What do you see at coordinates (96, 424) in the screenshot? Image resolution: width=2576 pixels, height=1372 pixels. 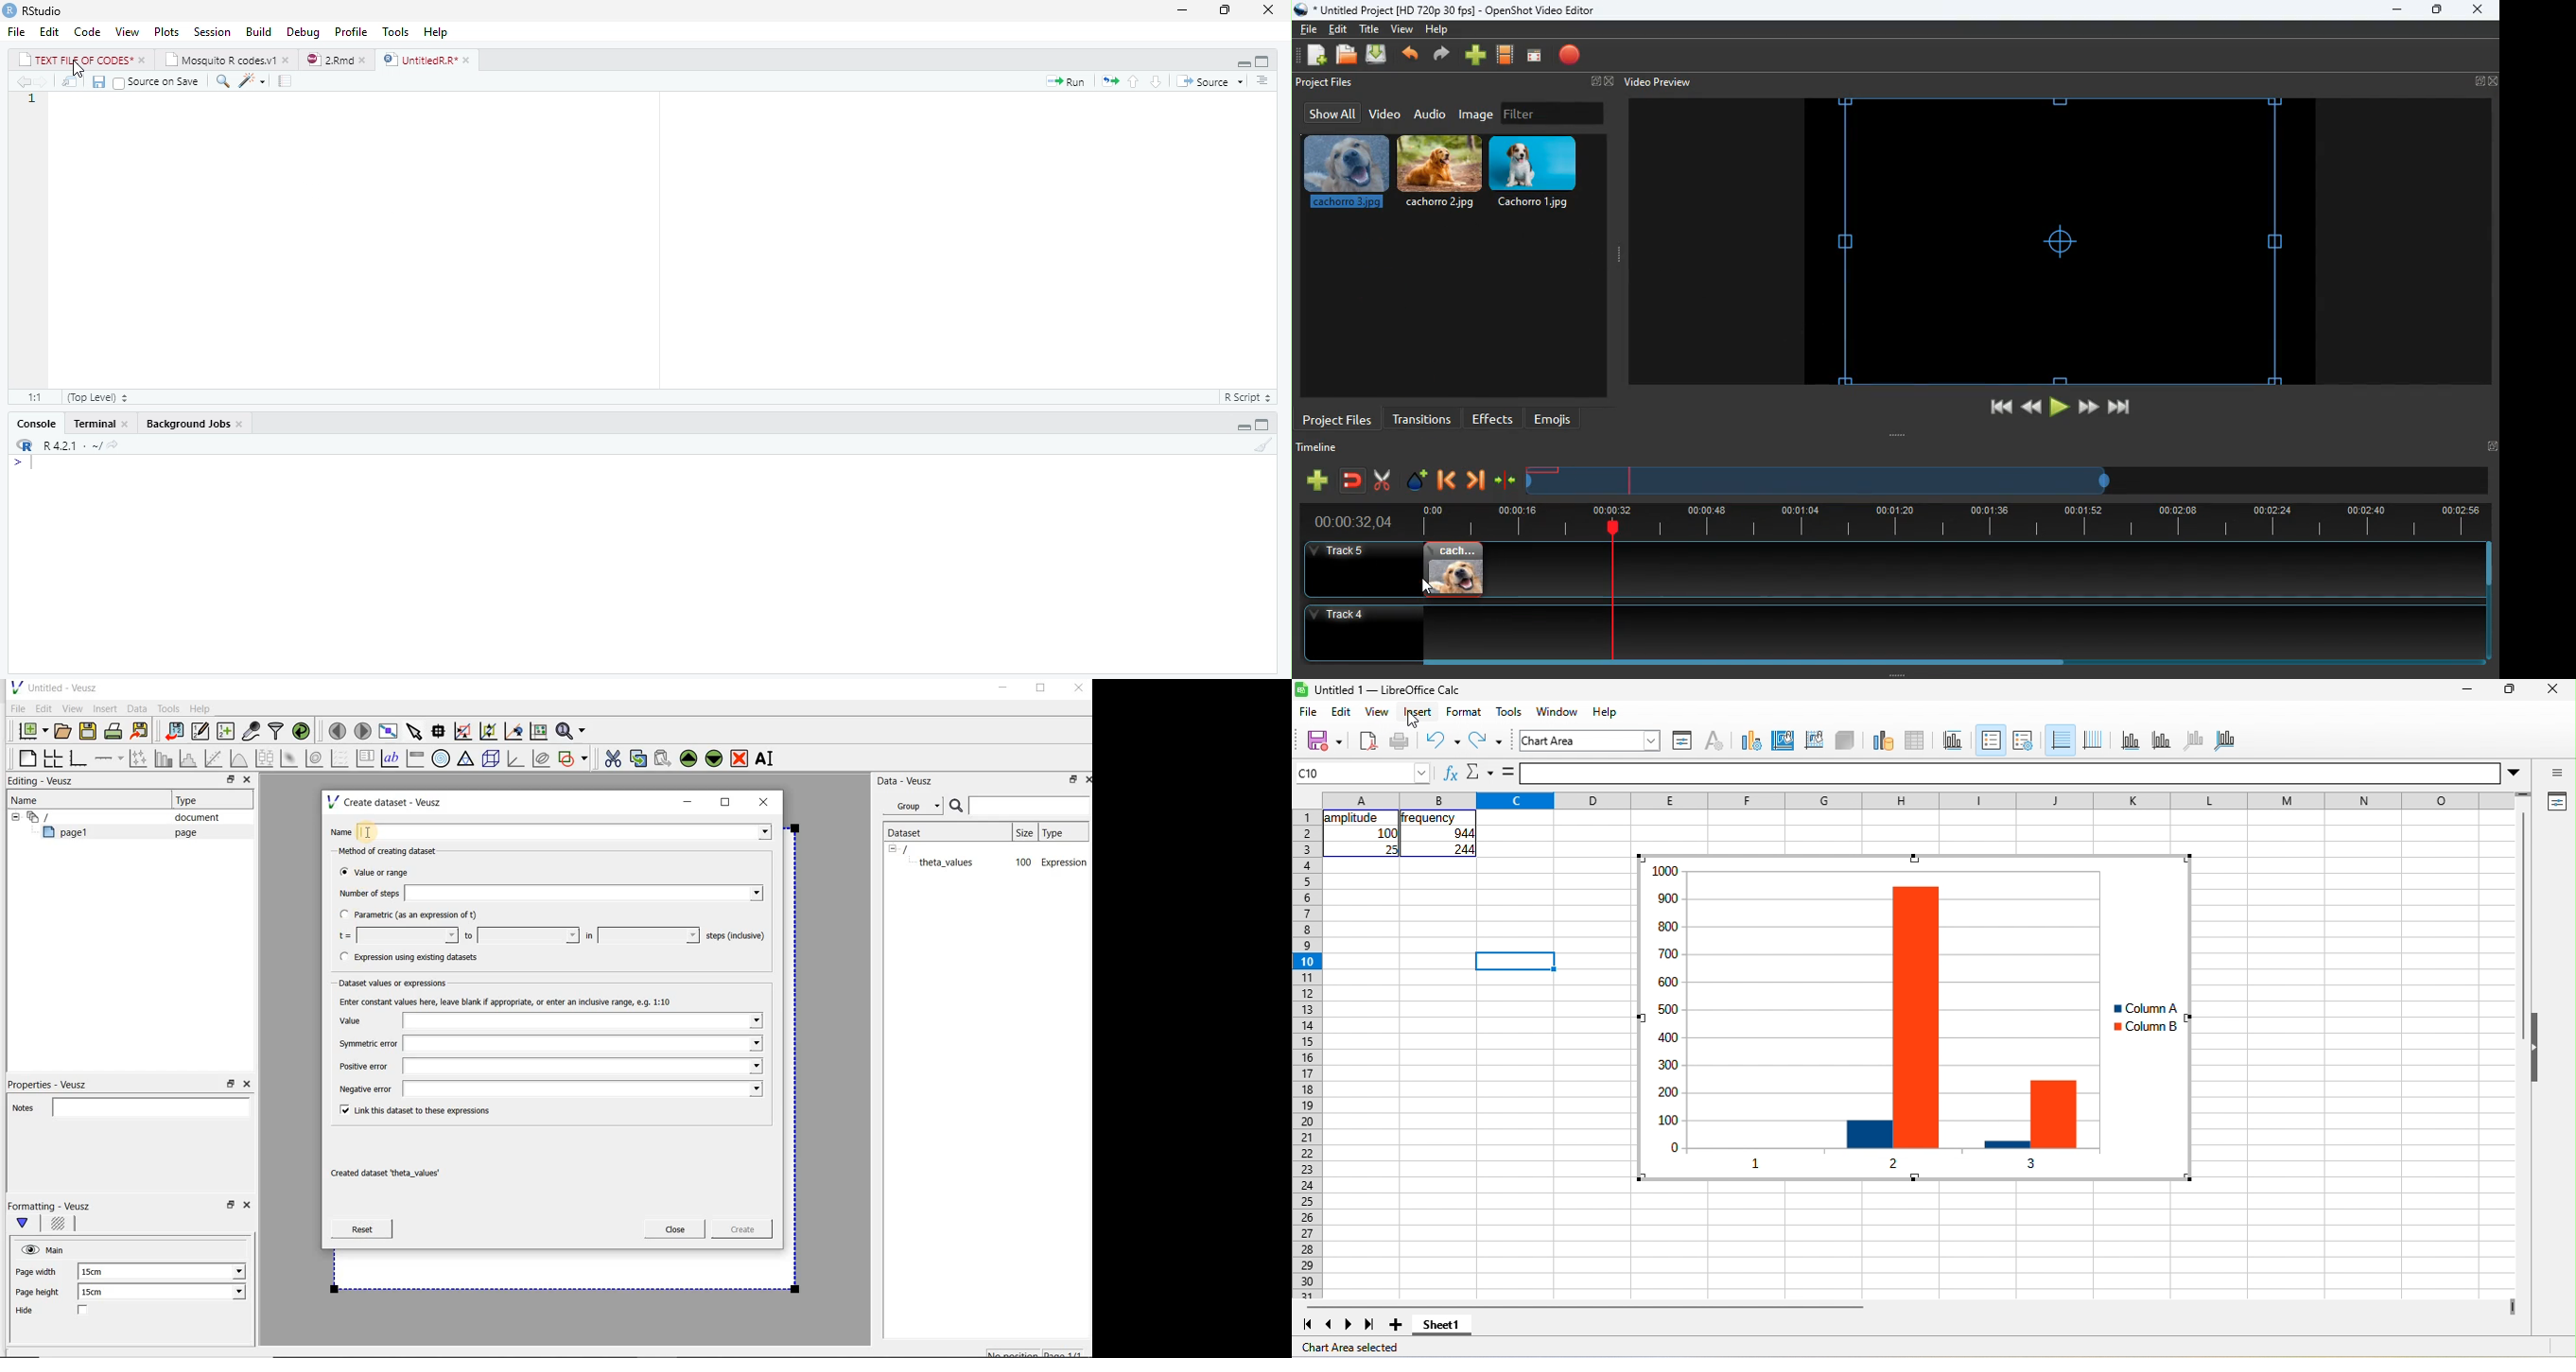 I see `Terminal` at bounding box center [96, 424].